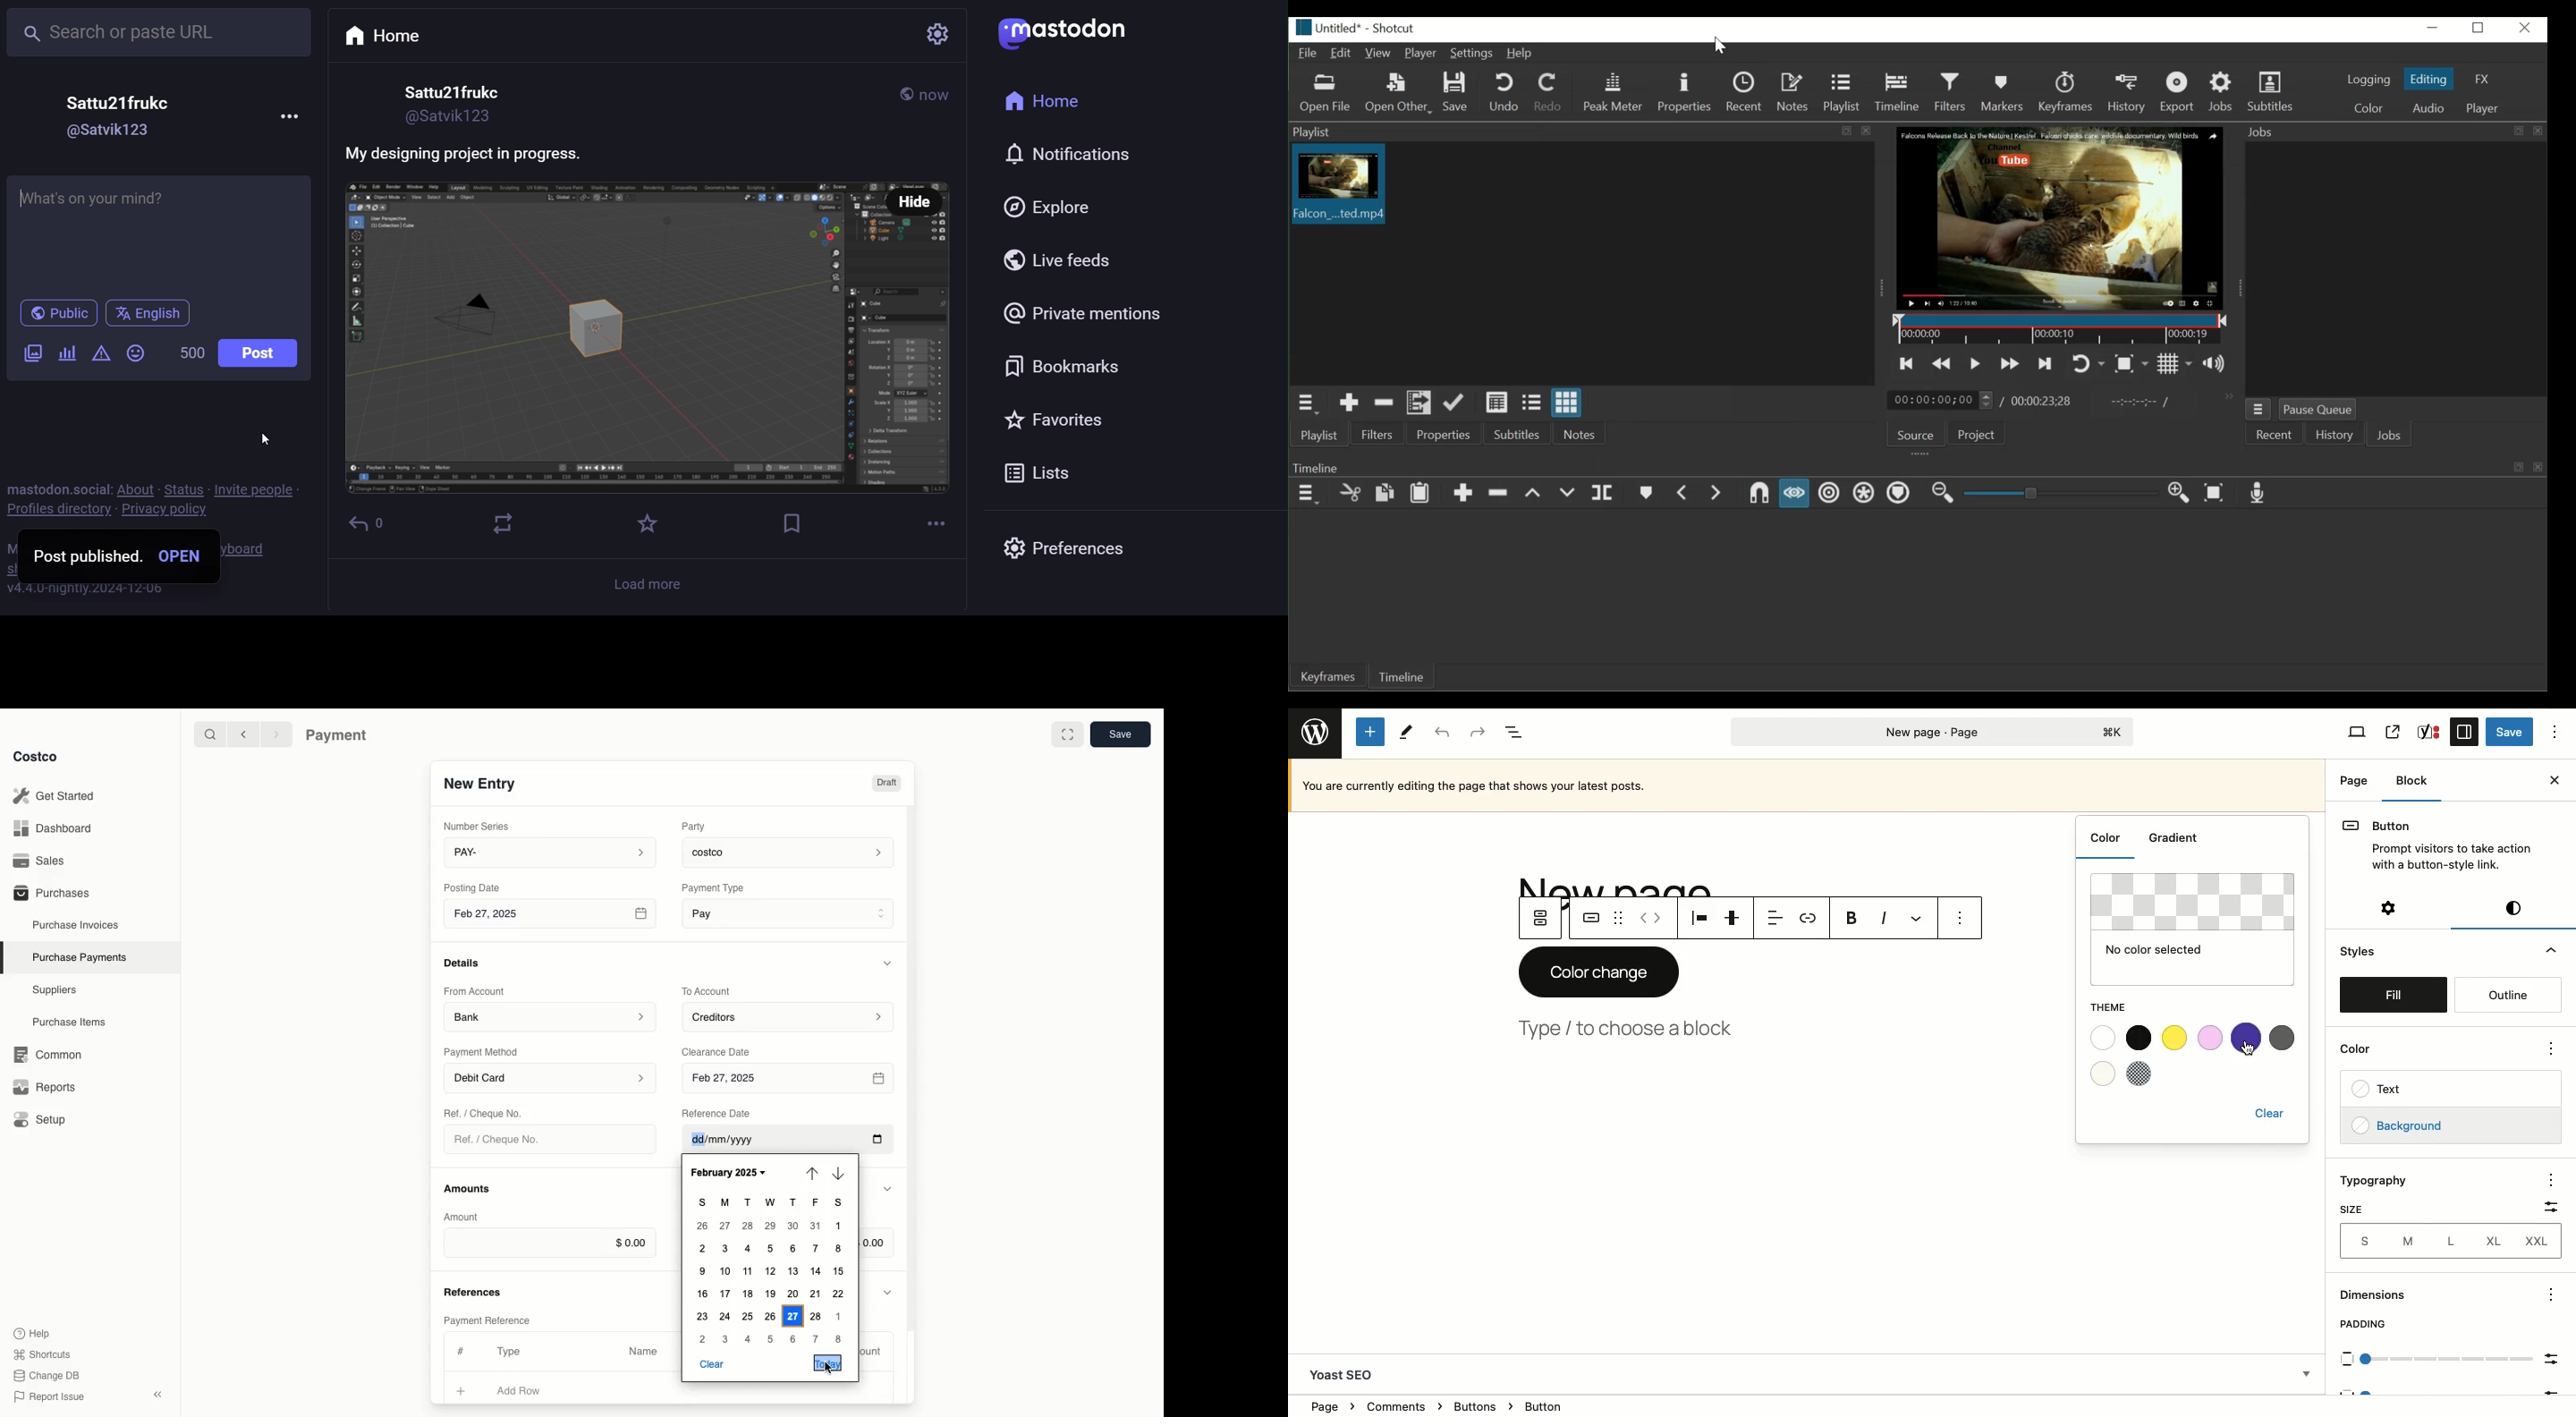 The image size is (2576, 1428). What do you see at coordinates (1796, 493) in the screenshot?
I see `Scrub while dragging` at bounding box center [1796, 493].